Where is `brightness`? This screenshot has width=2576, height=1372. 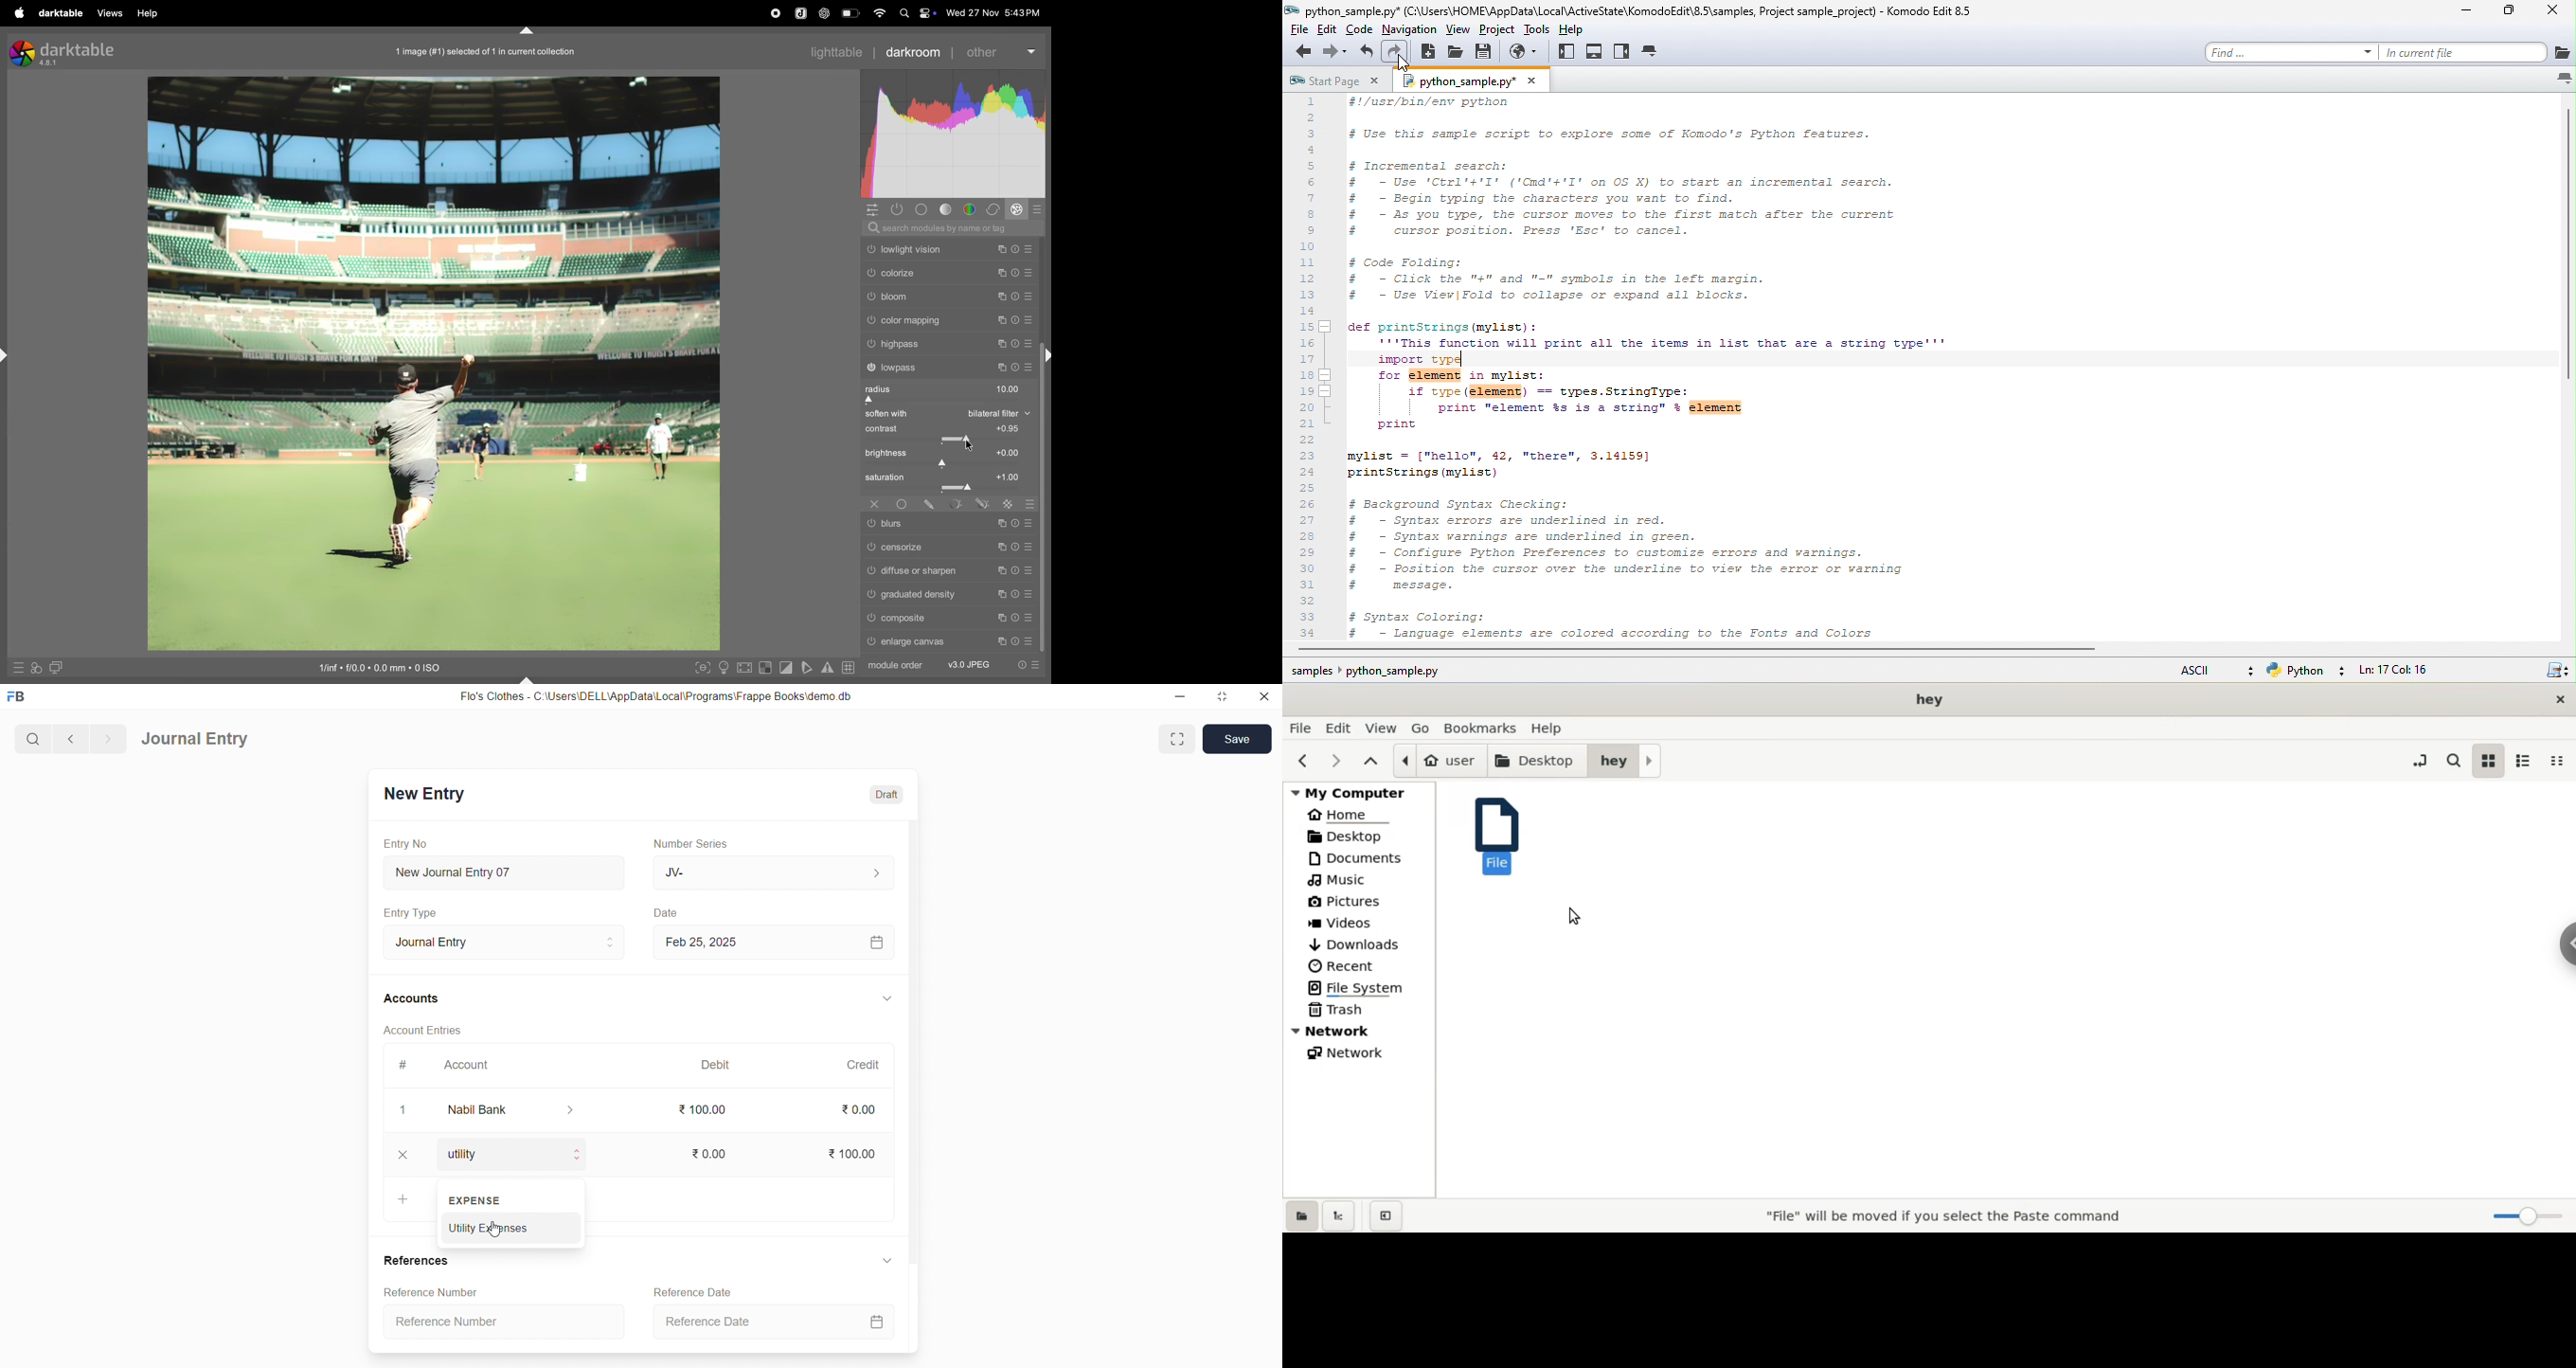
brightness is located at coordinates (947, 458).